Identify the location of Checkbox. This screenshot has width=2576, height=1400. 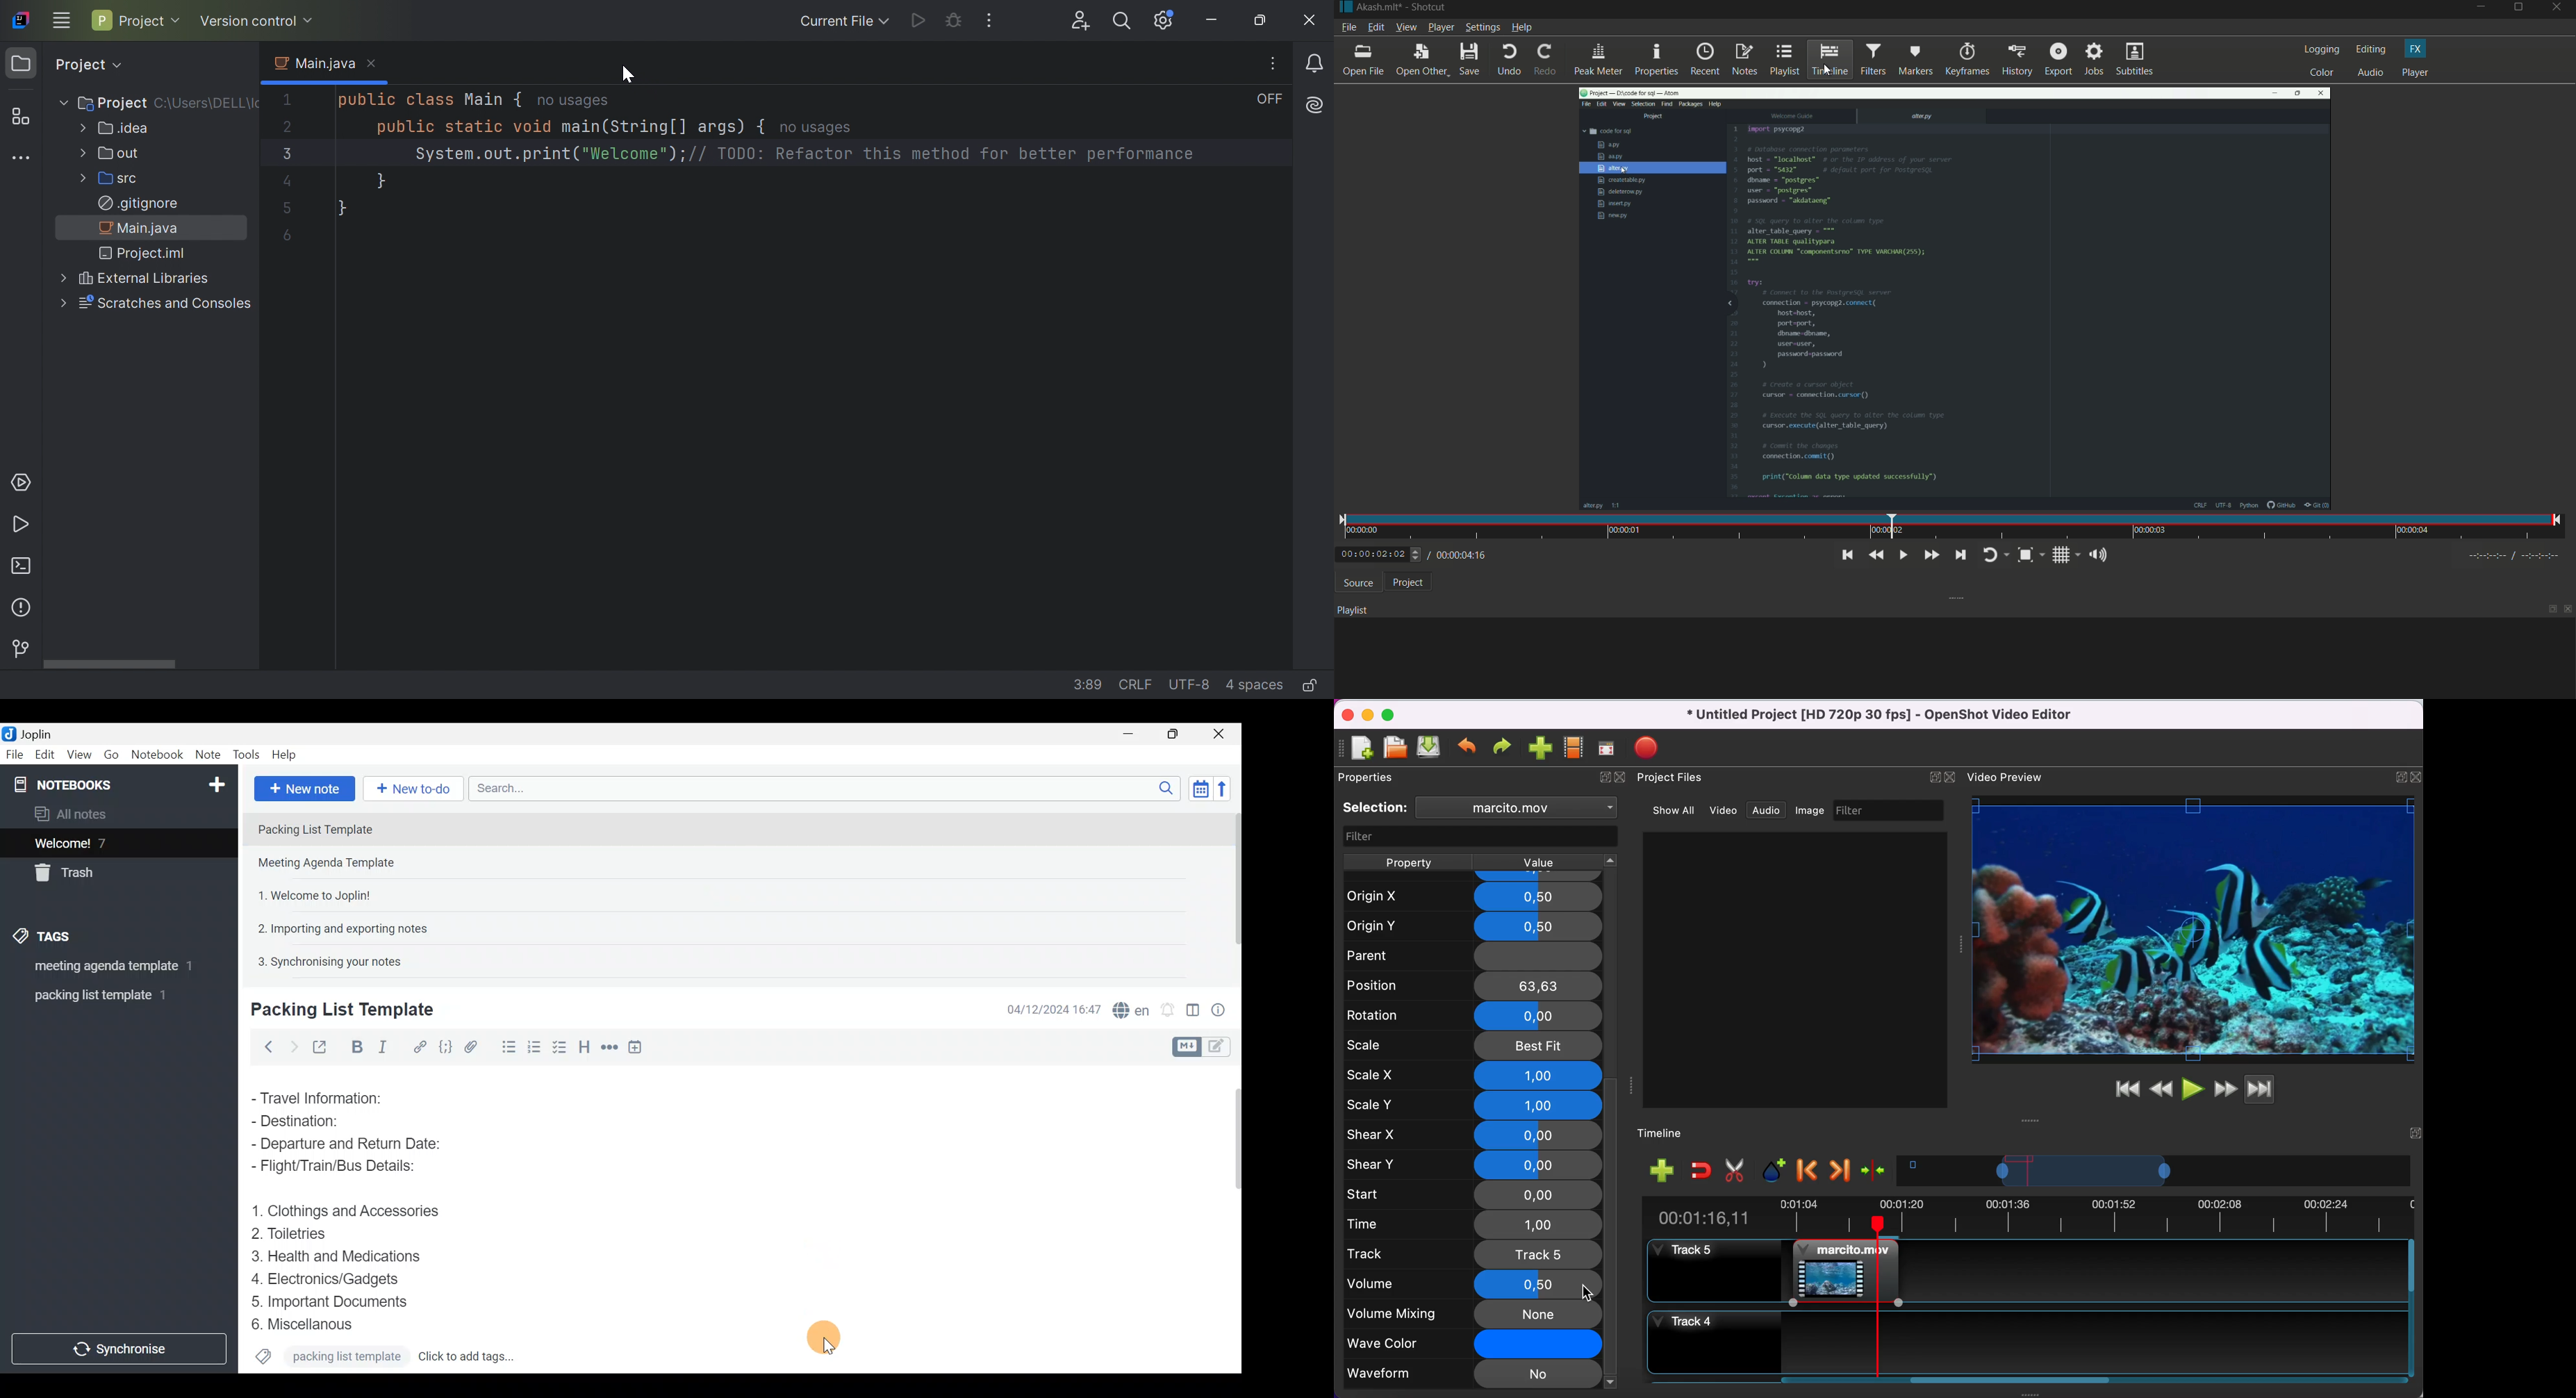
(534, 1045).